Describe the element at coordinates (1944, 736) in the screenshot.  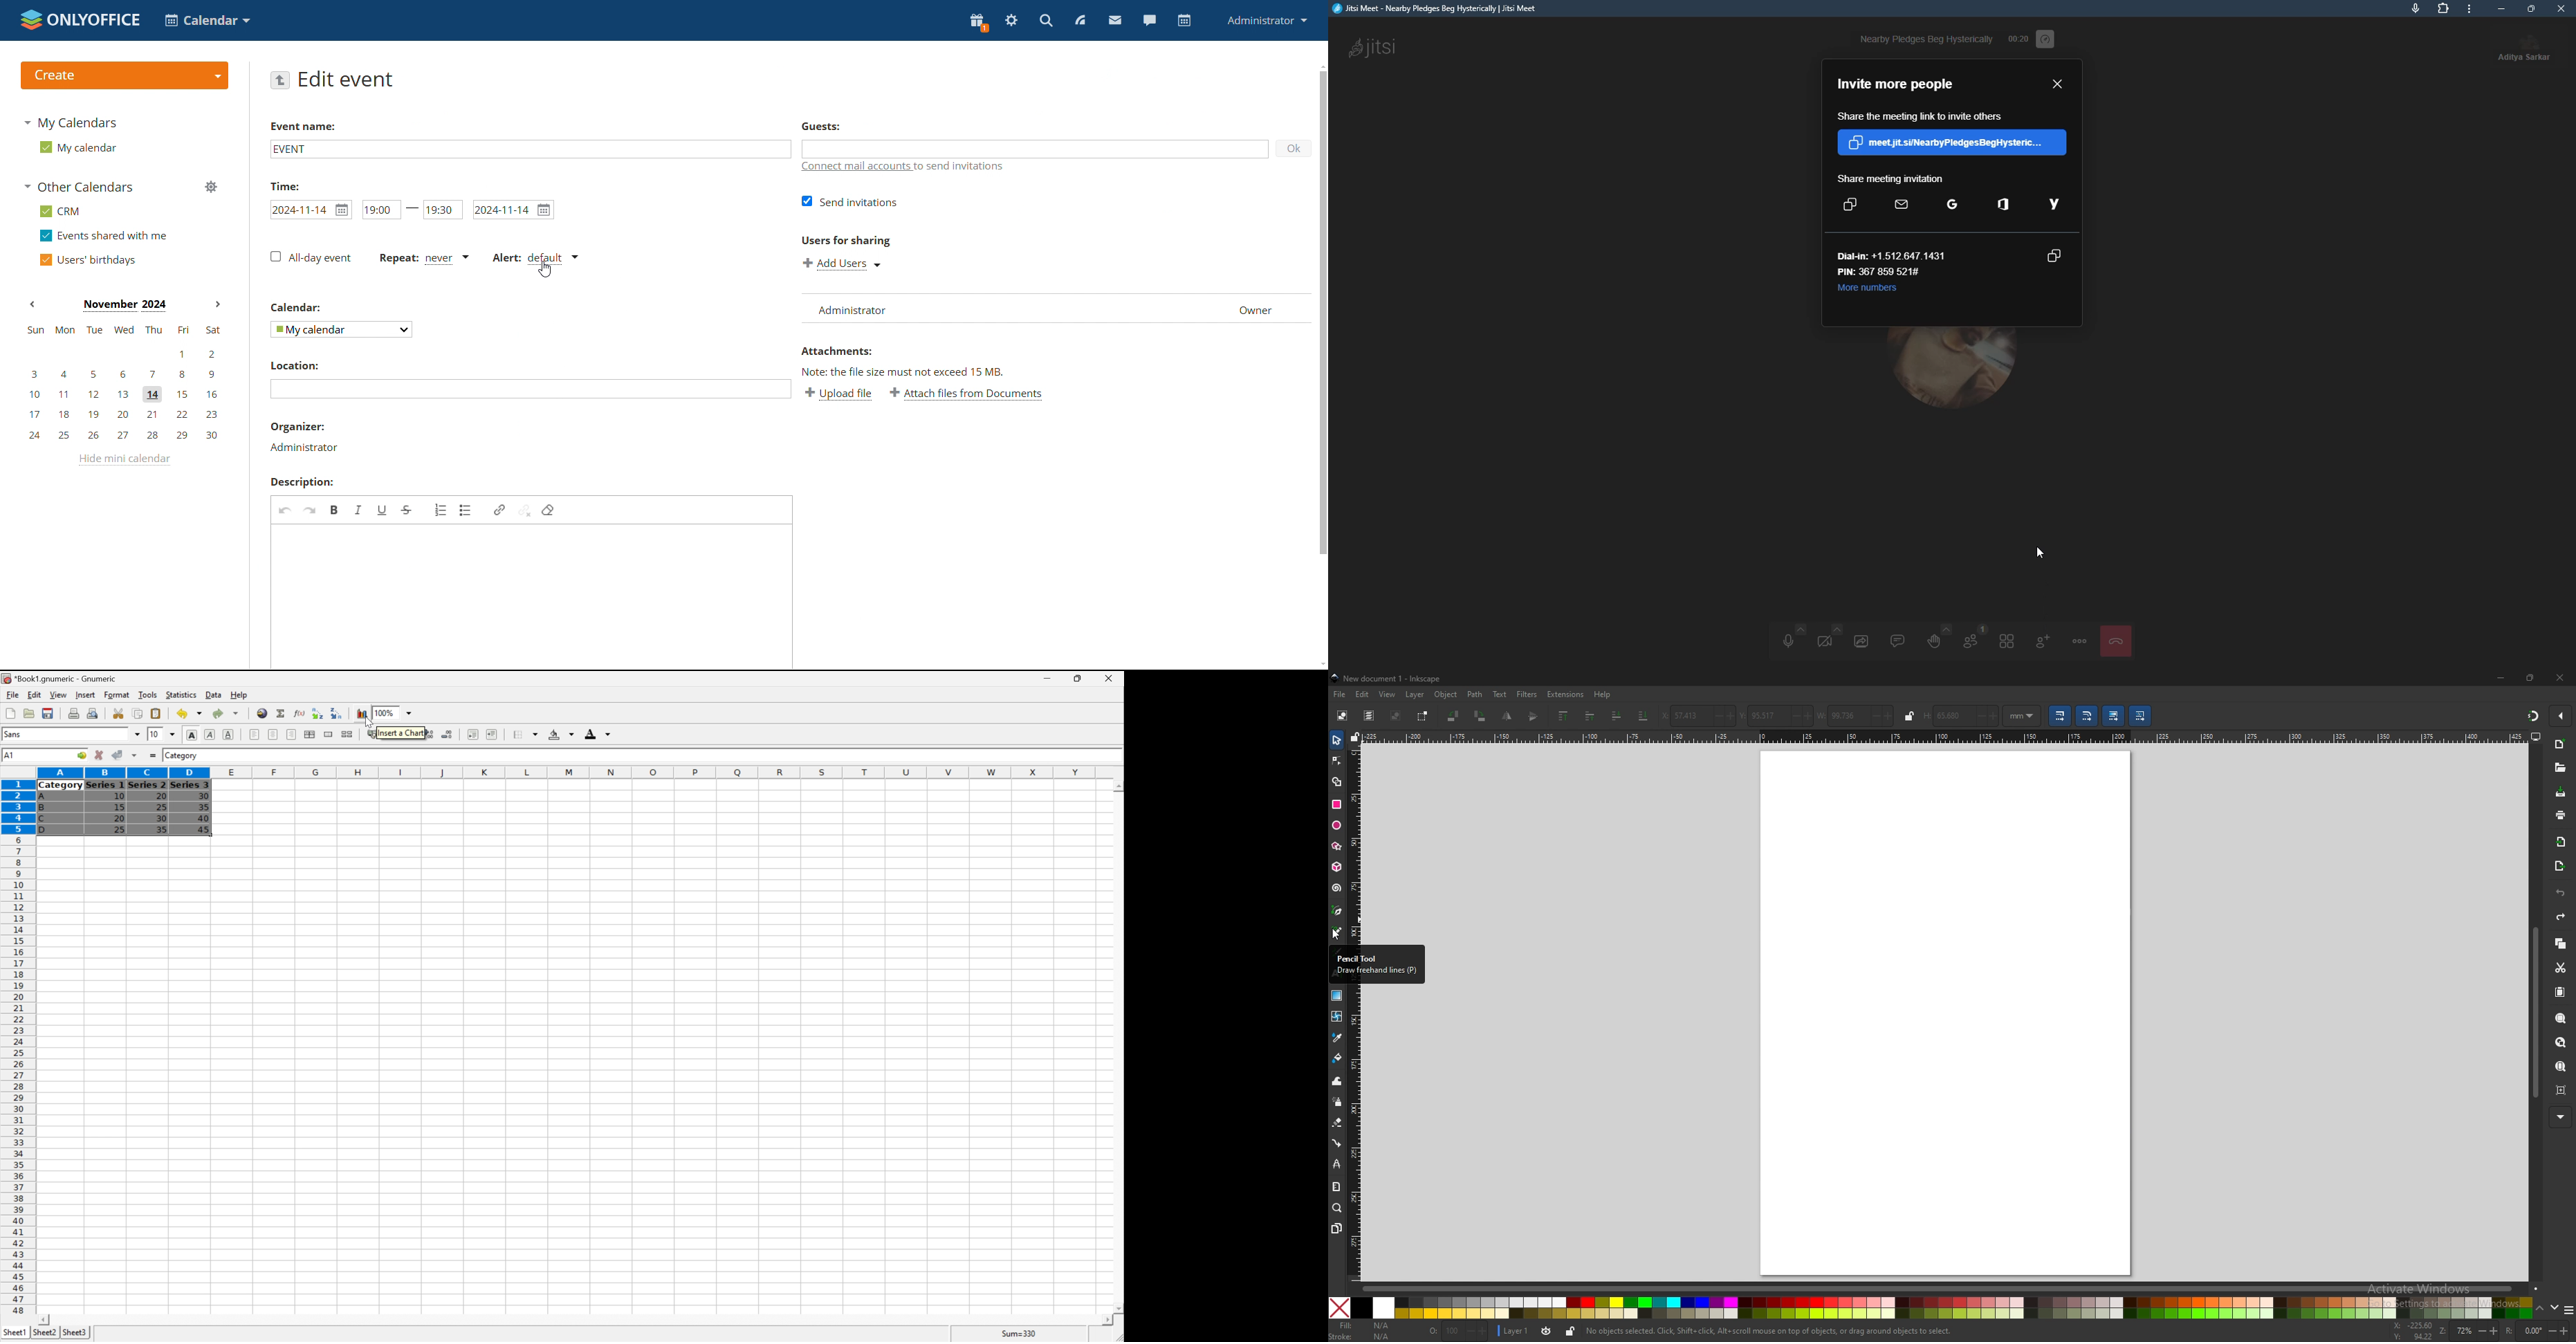
I see `horizontal scale` at that location.